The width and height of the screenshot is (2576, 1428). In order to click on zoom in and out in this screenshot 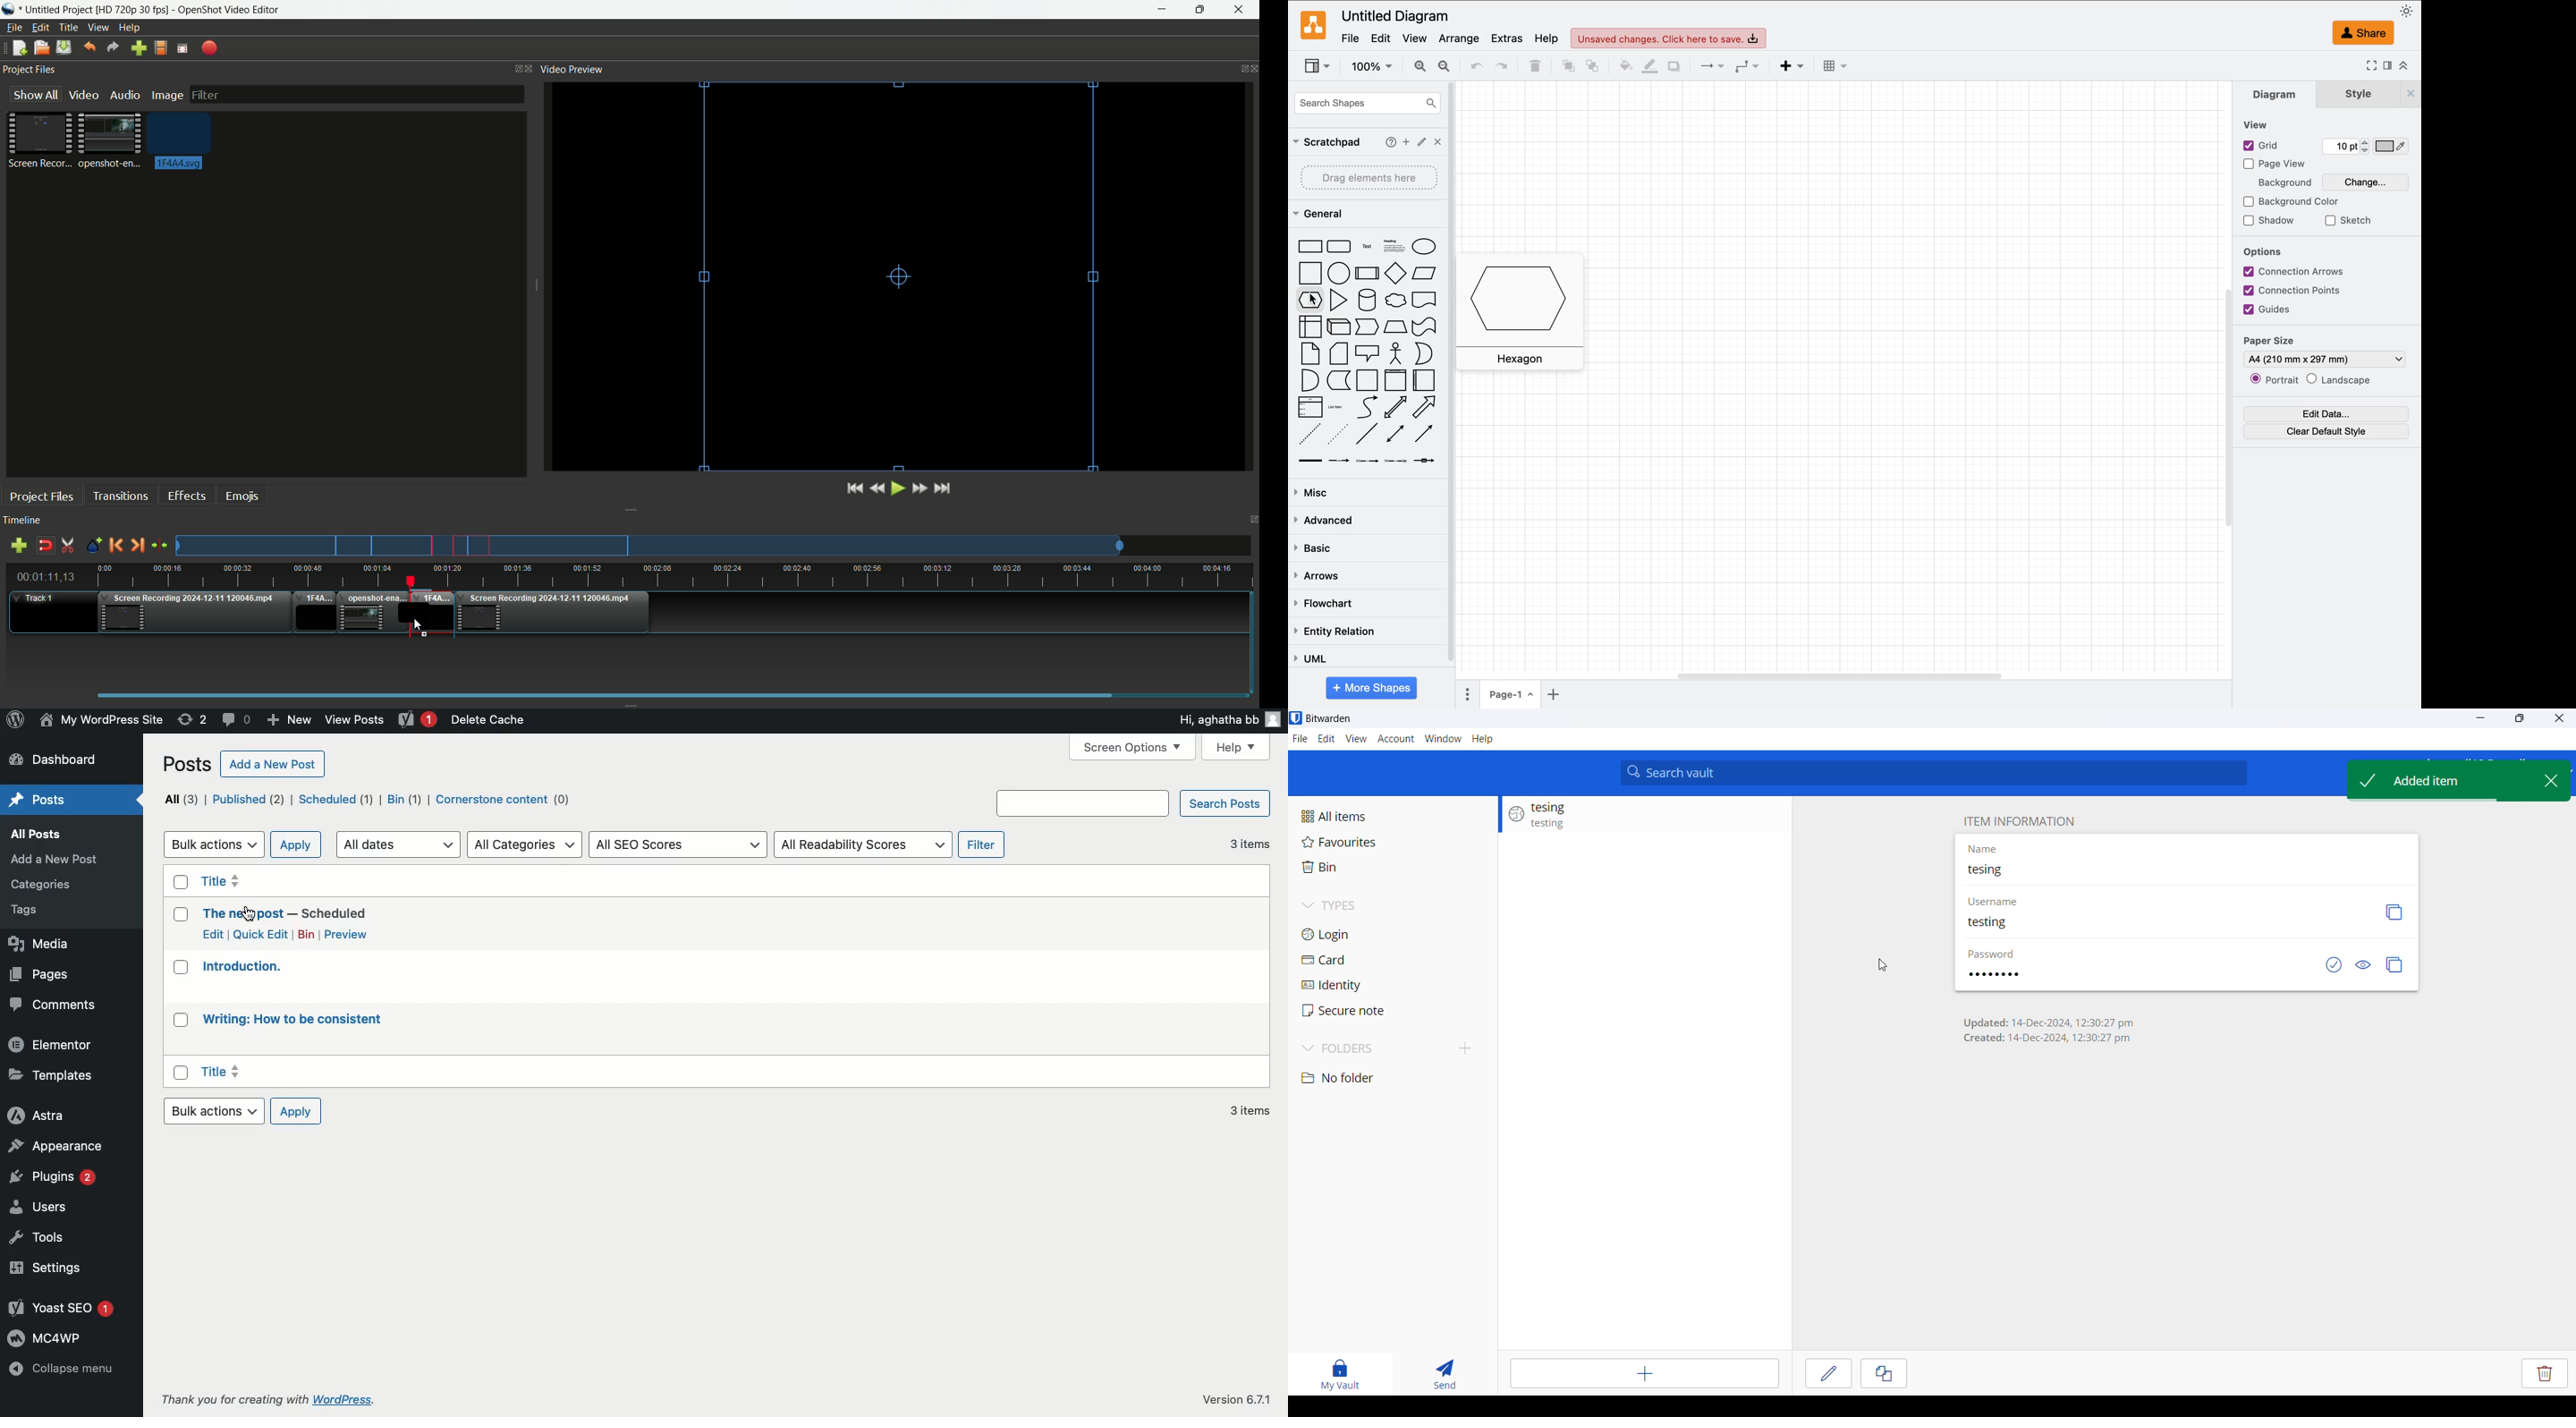, I will do `click(1431, 66)`.